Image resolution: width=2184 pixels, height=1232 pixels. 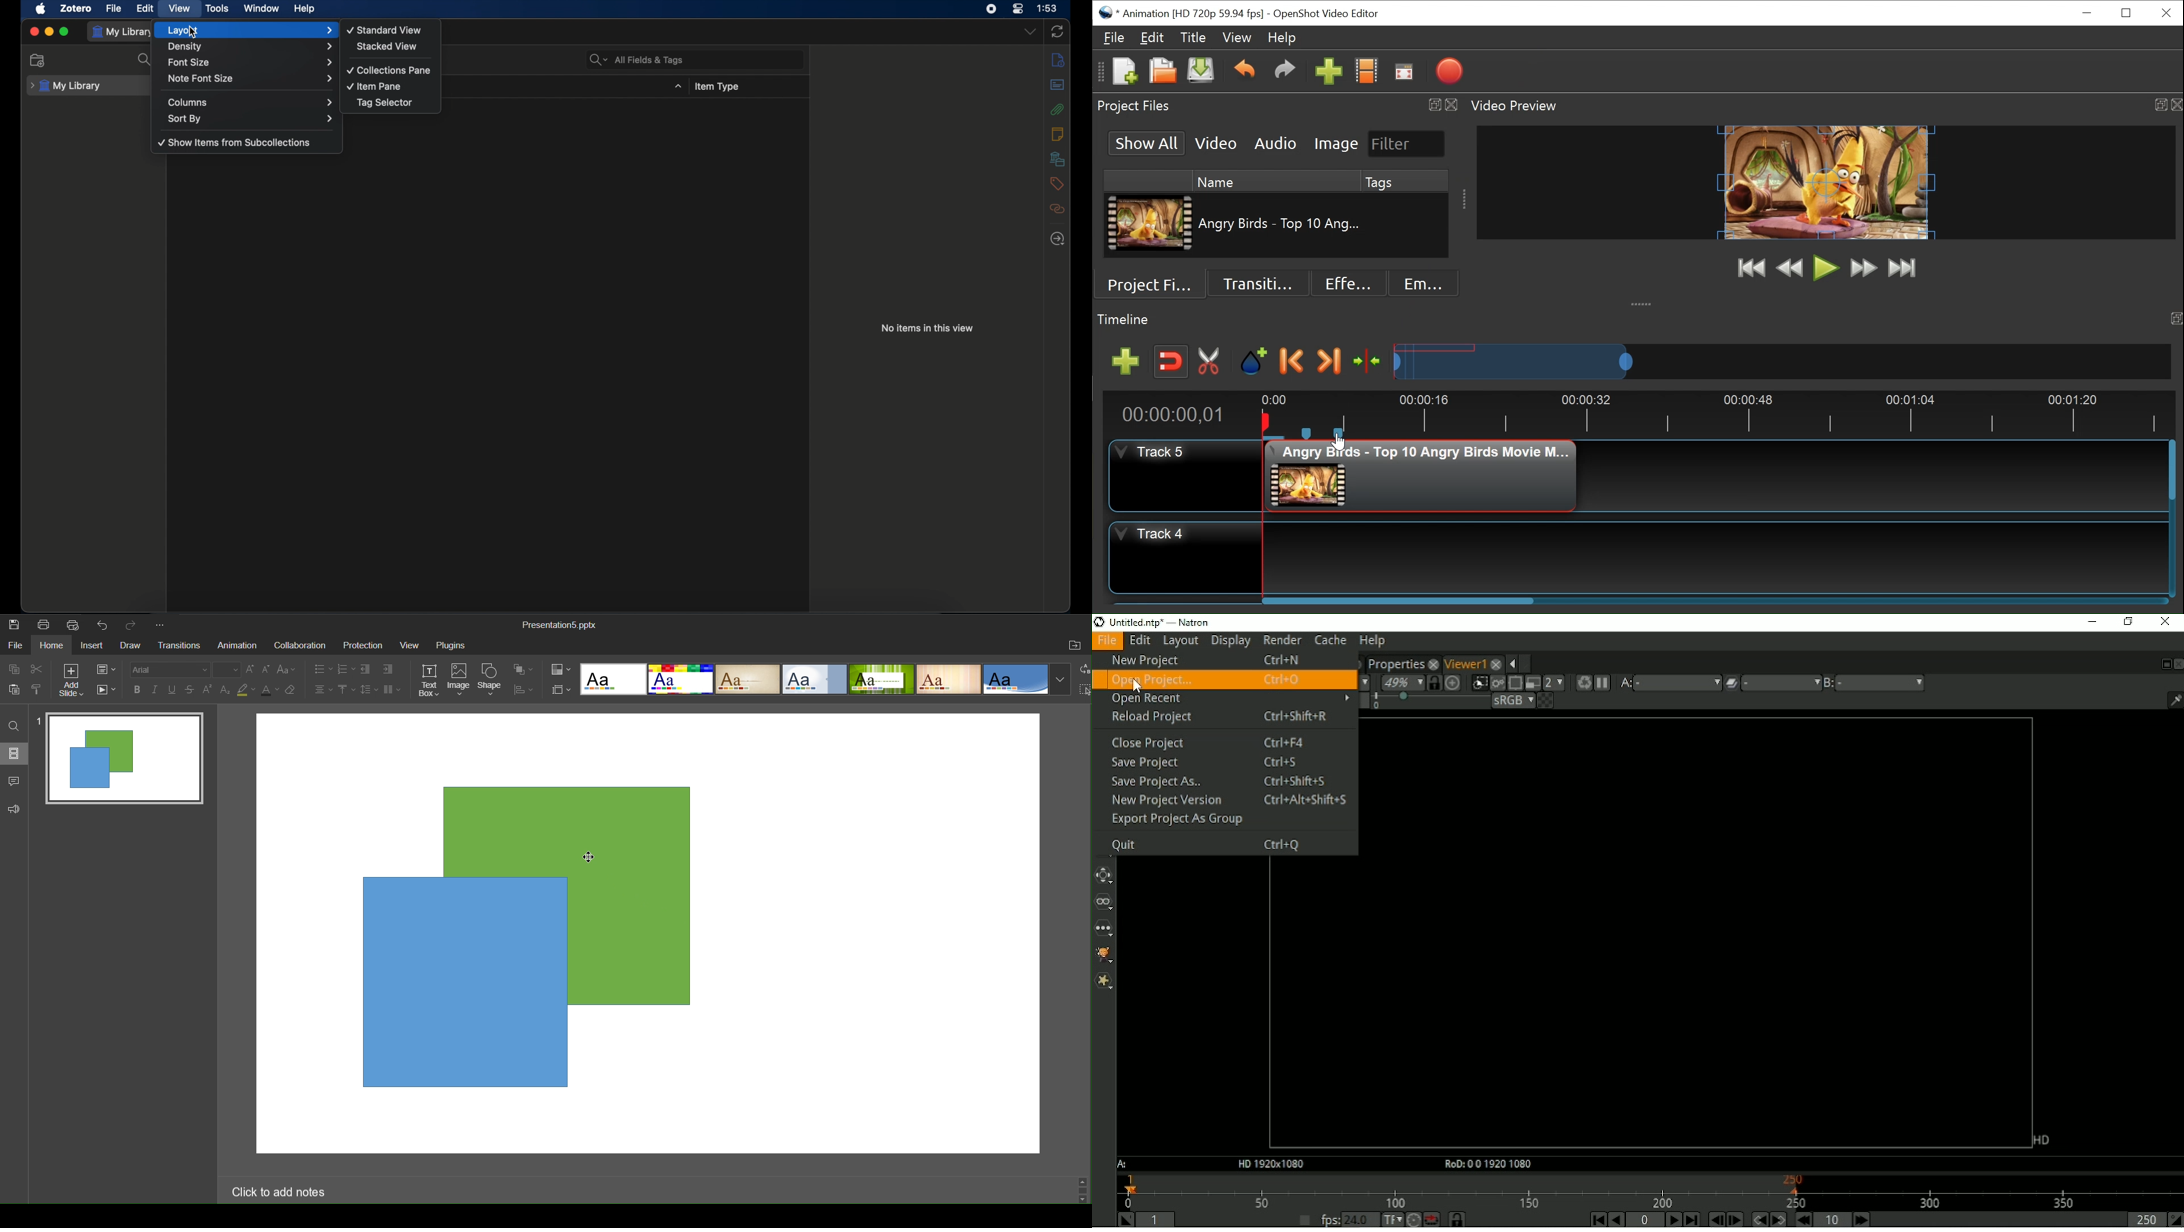 What do you see at coordinates (182, 646) in the screenshot?
I see `Transitions` at bounding box center [182, 646].